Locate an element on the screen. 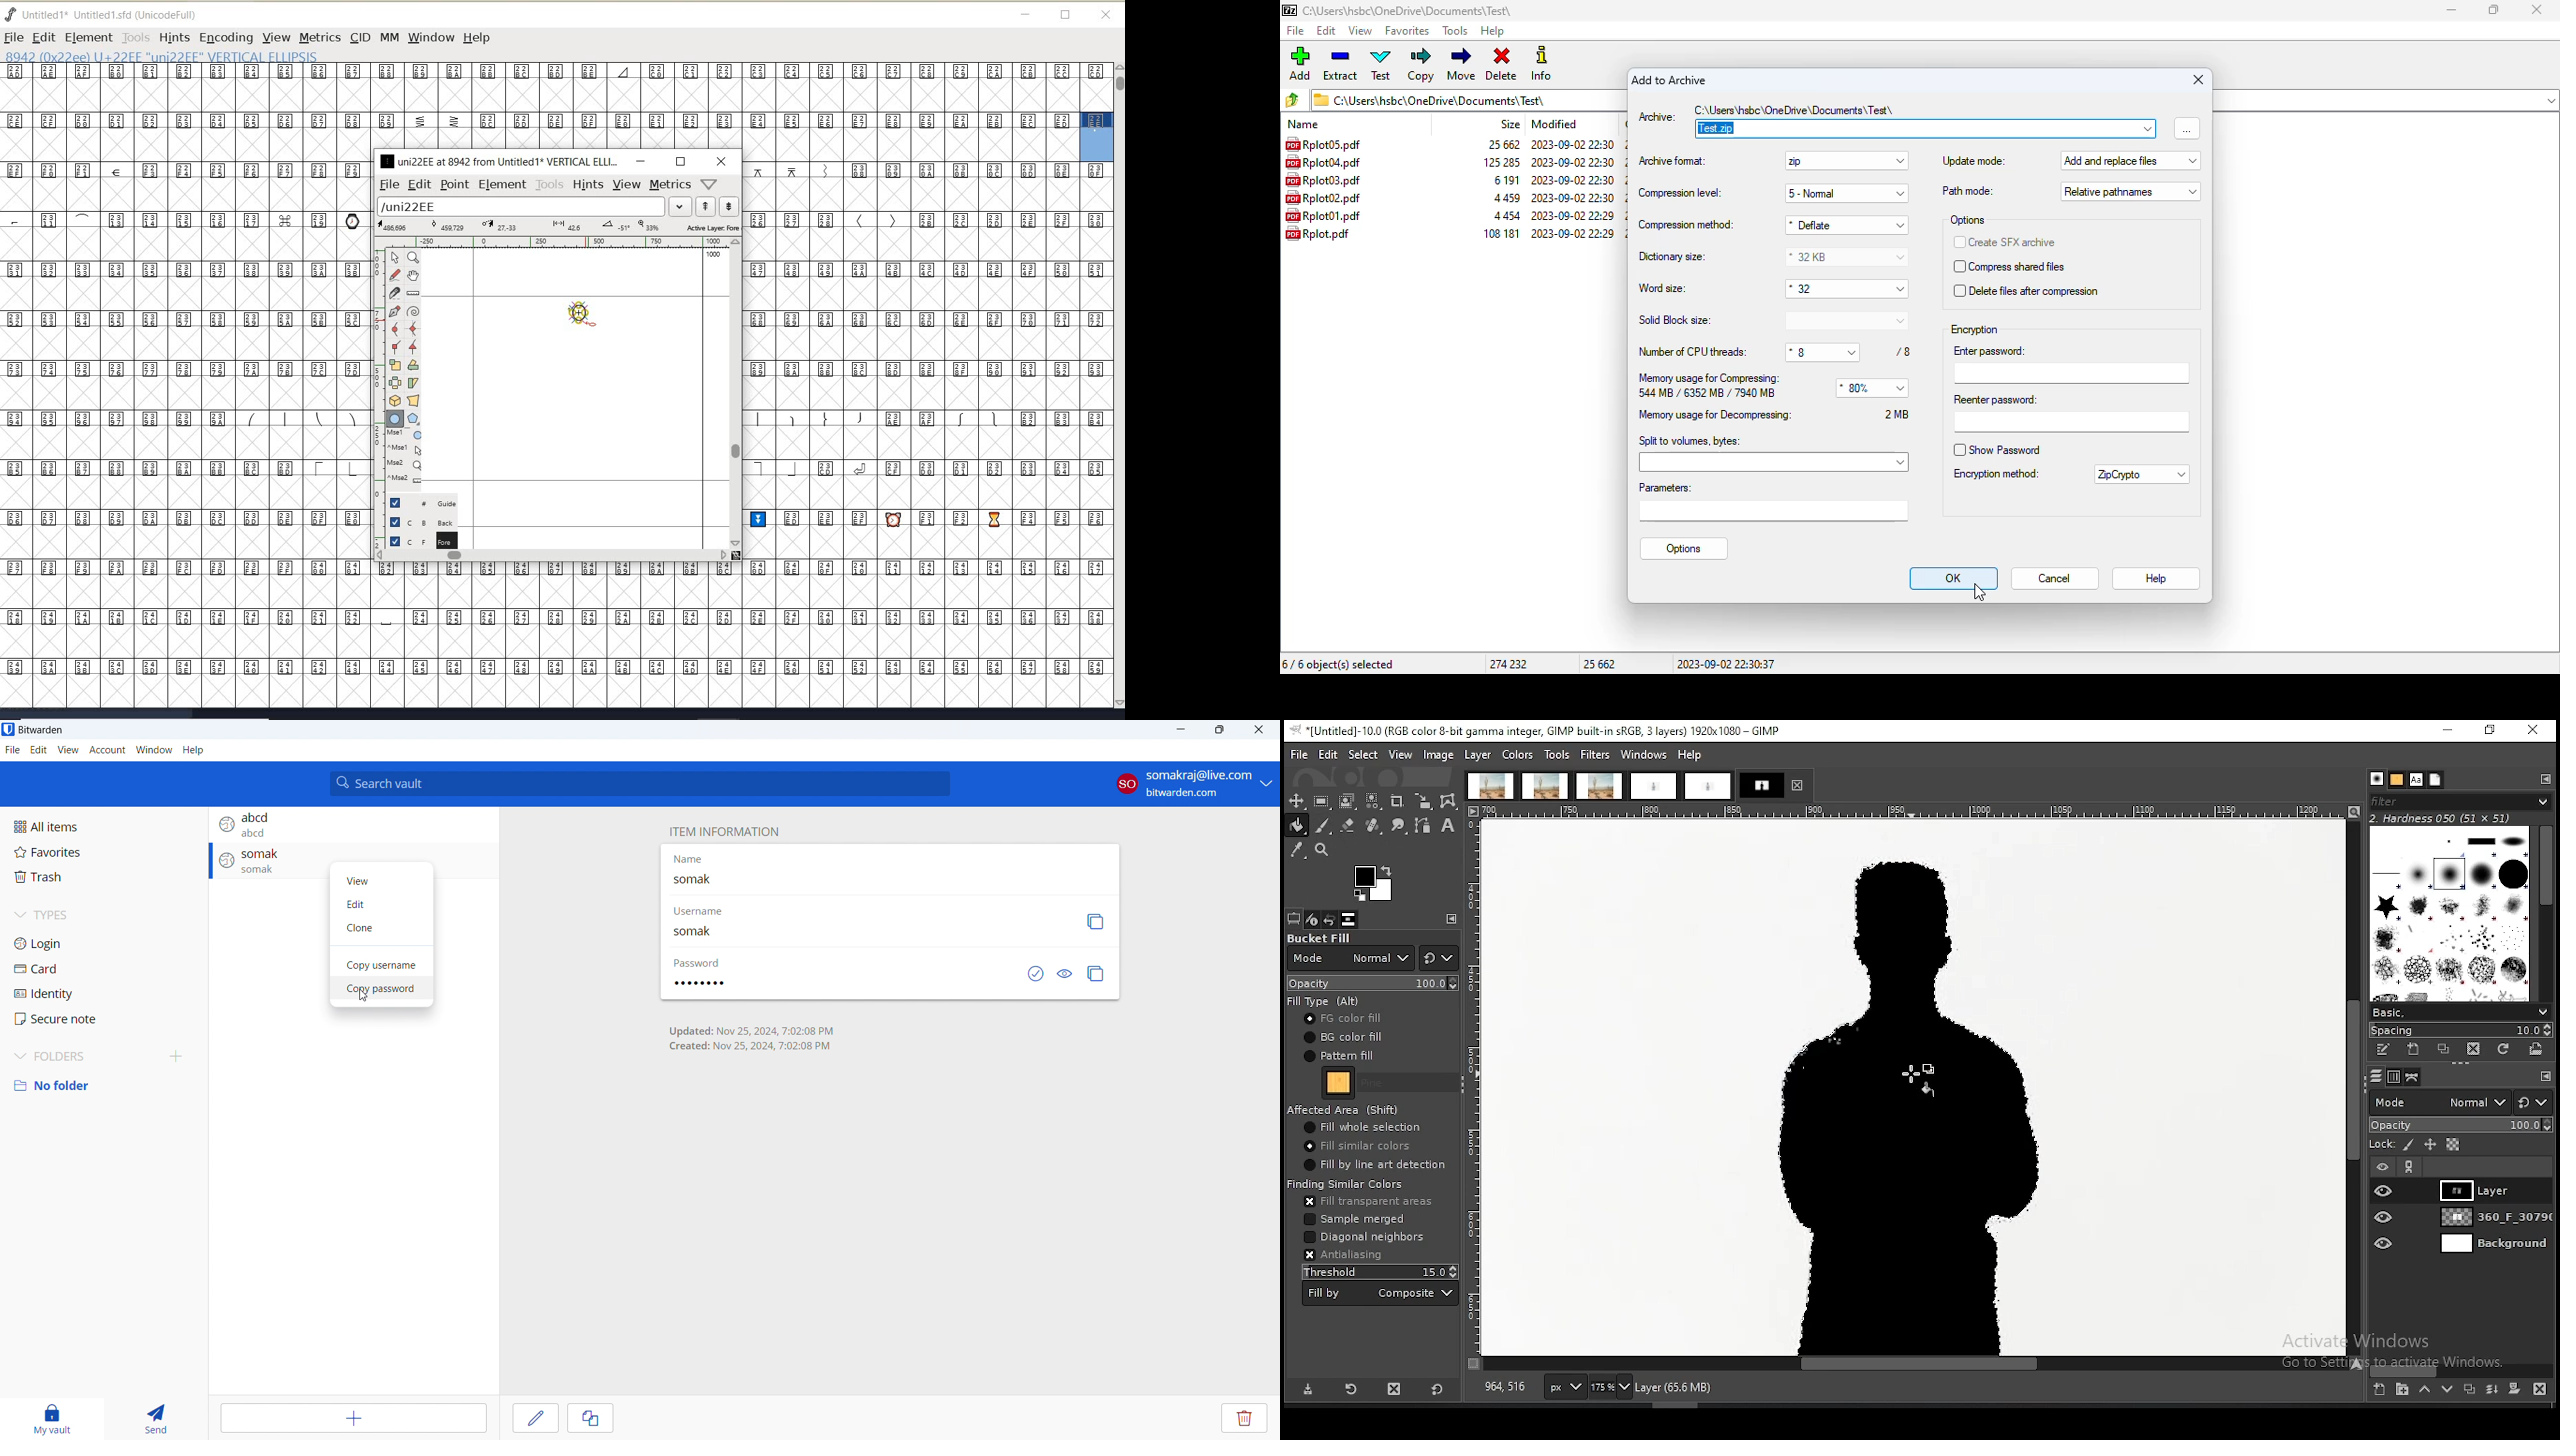 This screenshot has height=1456, width=2576. all items is located at coordinates (103, 827).